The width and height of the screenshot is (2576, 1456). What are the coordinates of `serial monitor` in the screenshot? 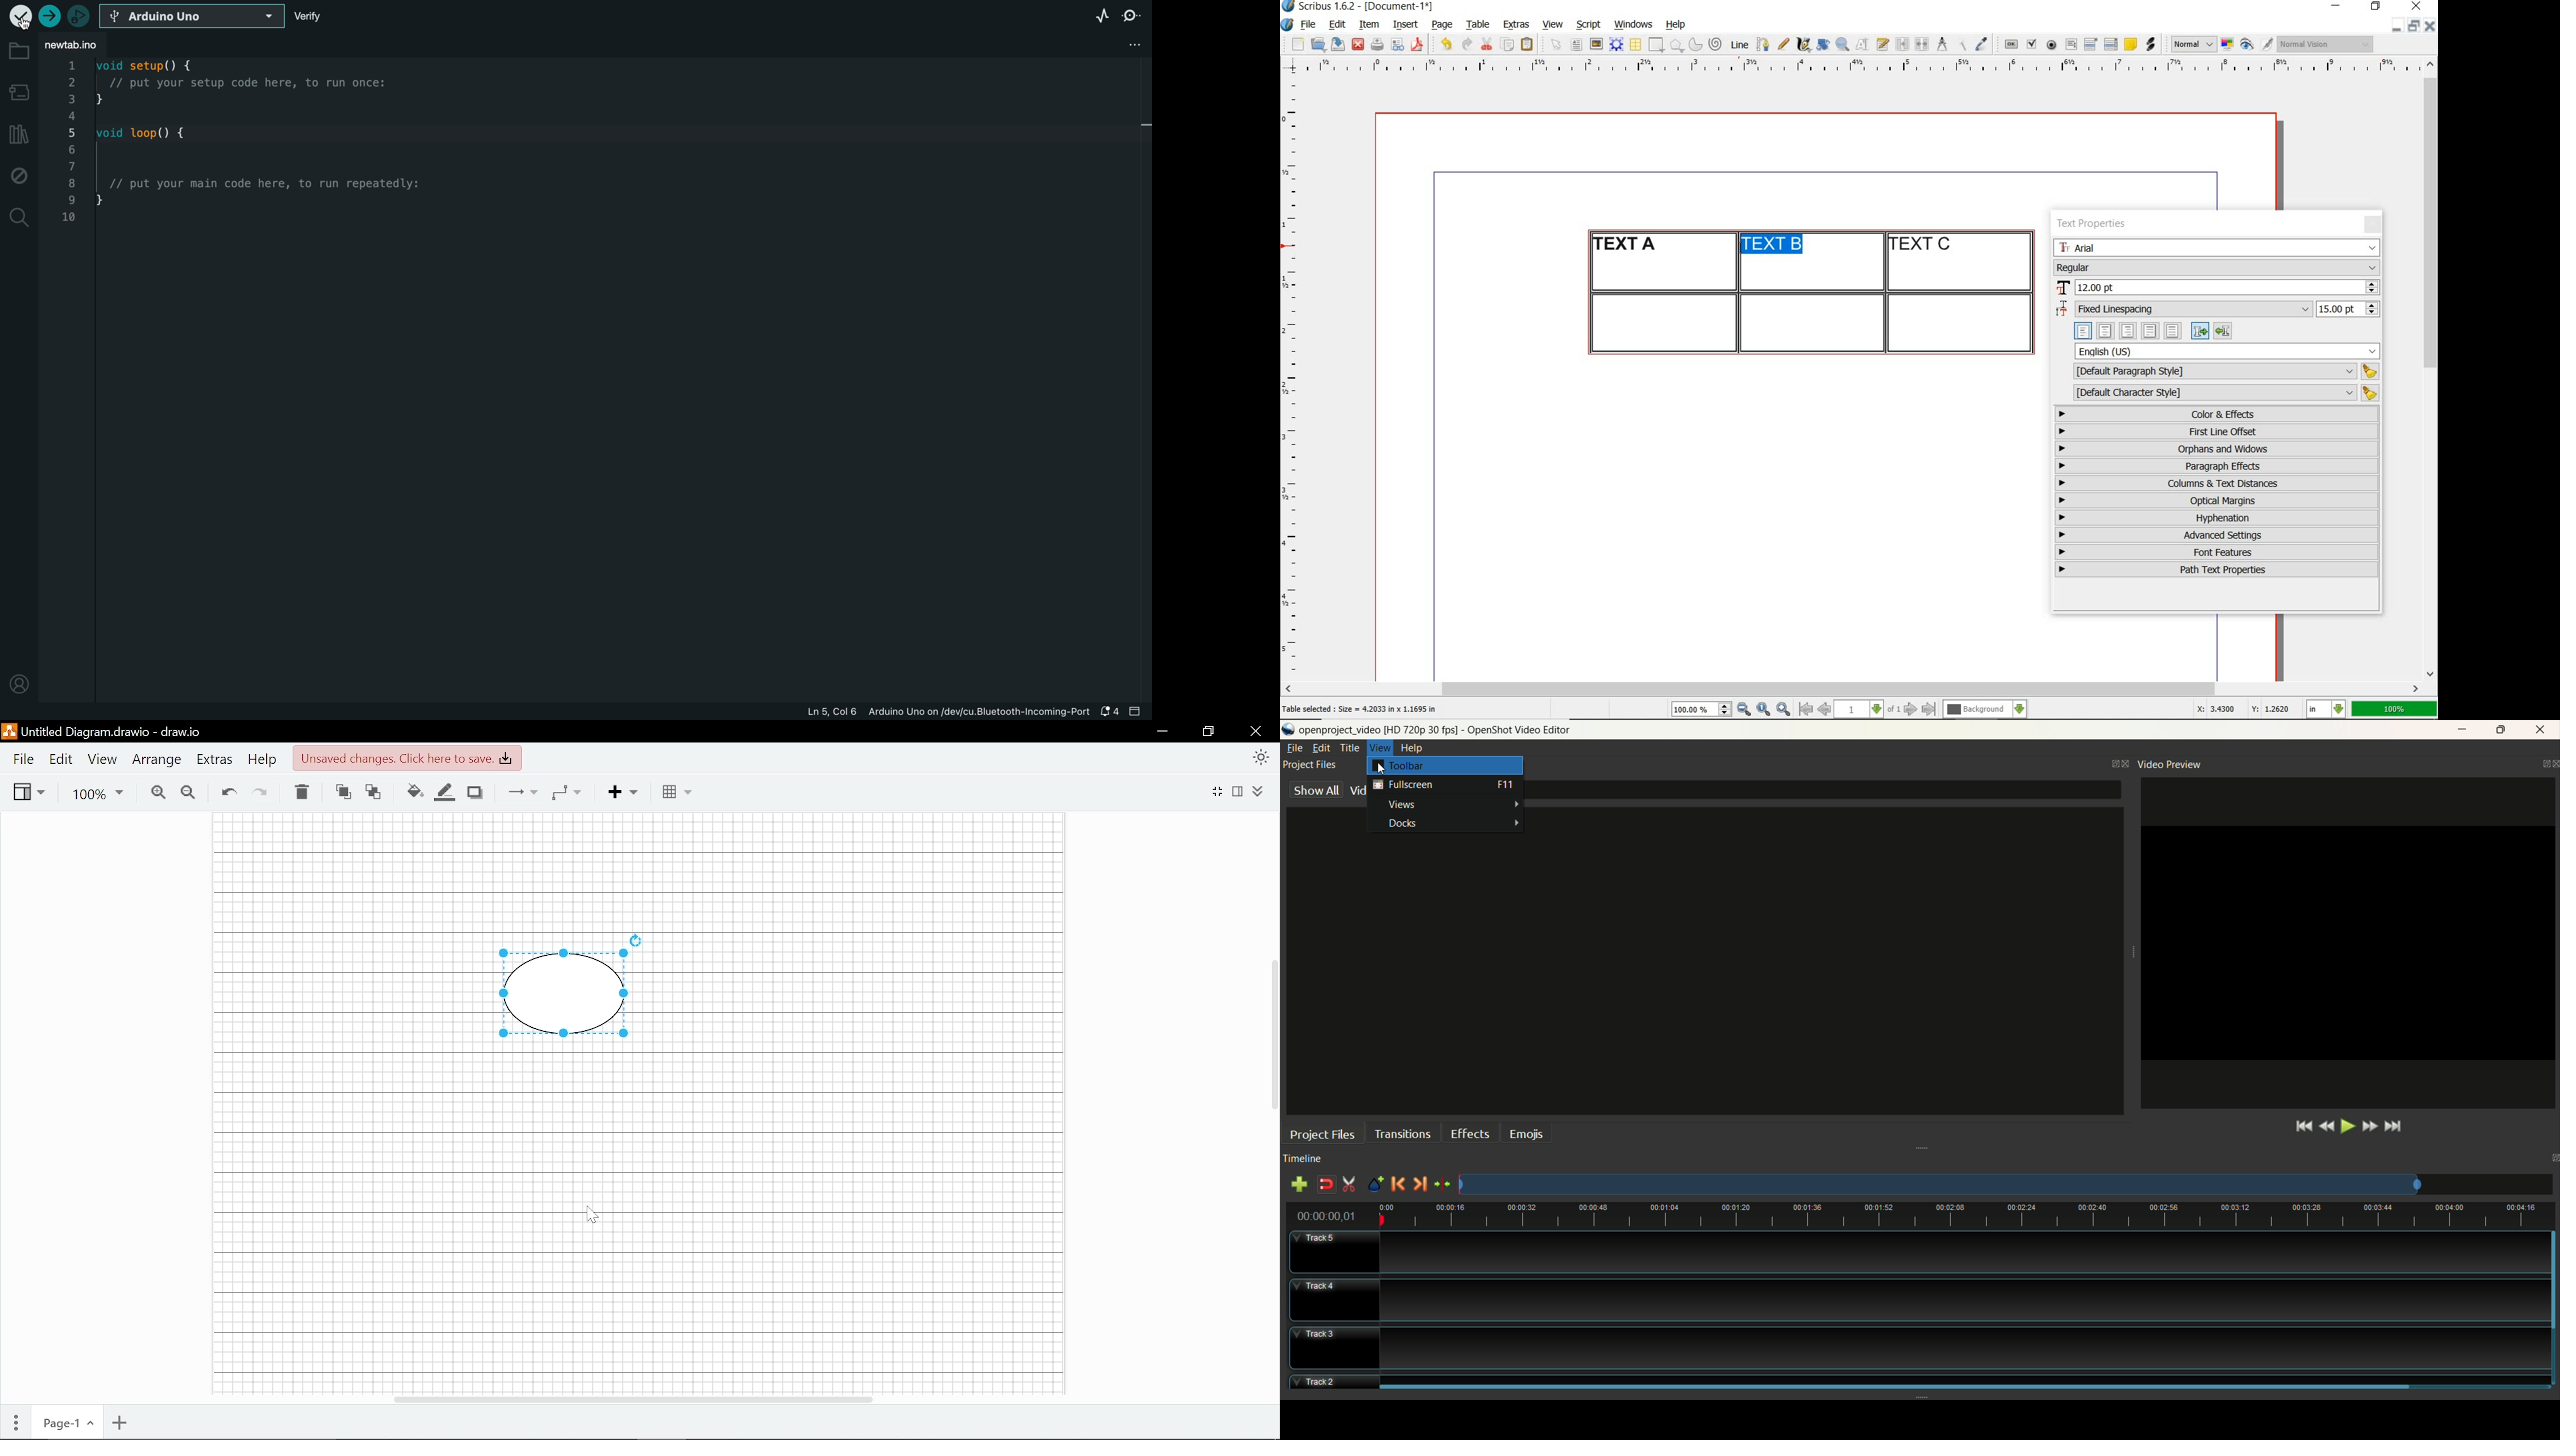 It's located at (1133, 16).